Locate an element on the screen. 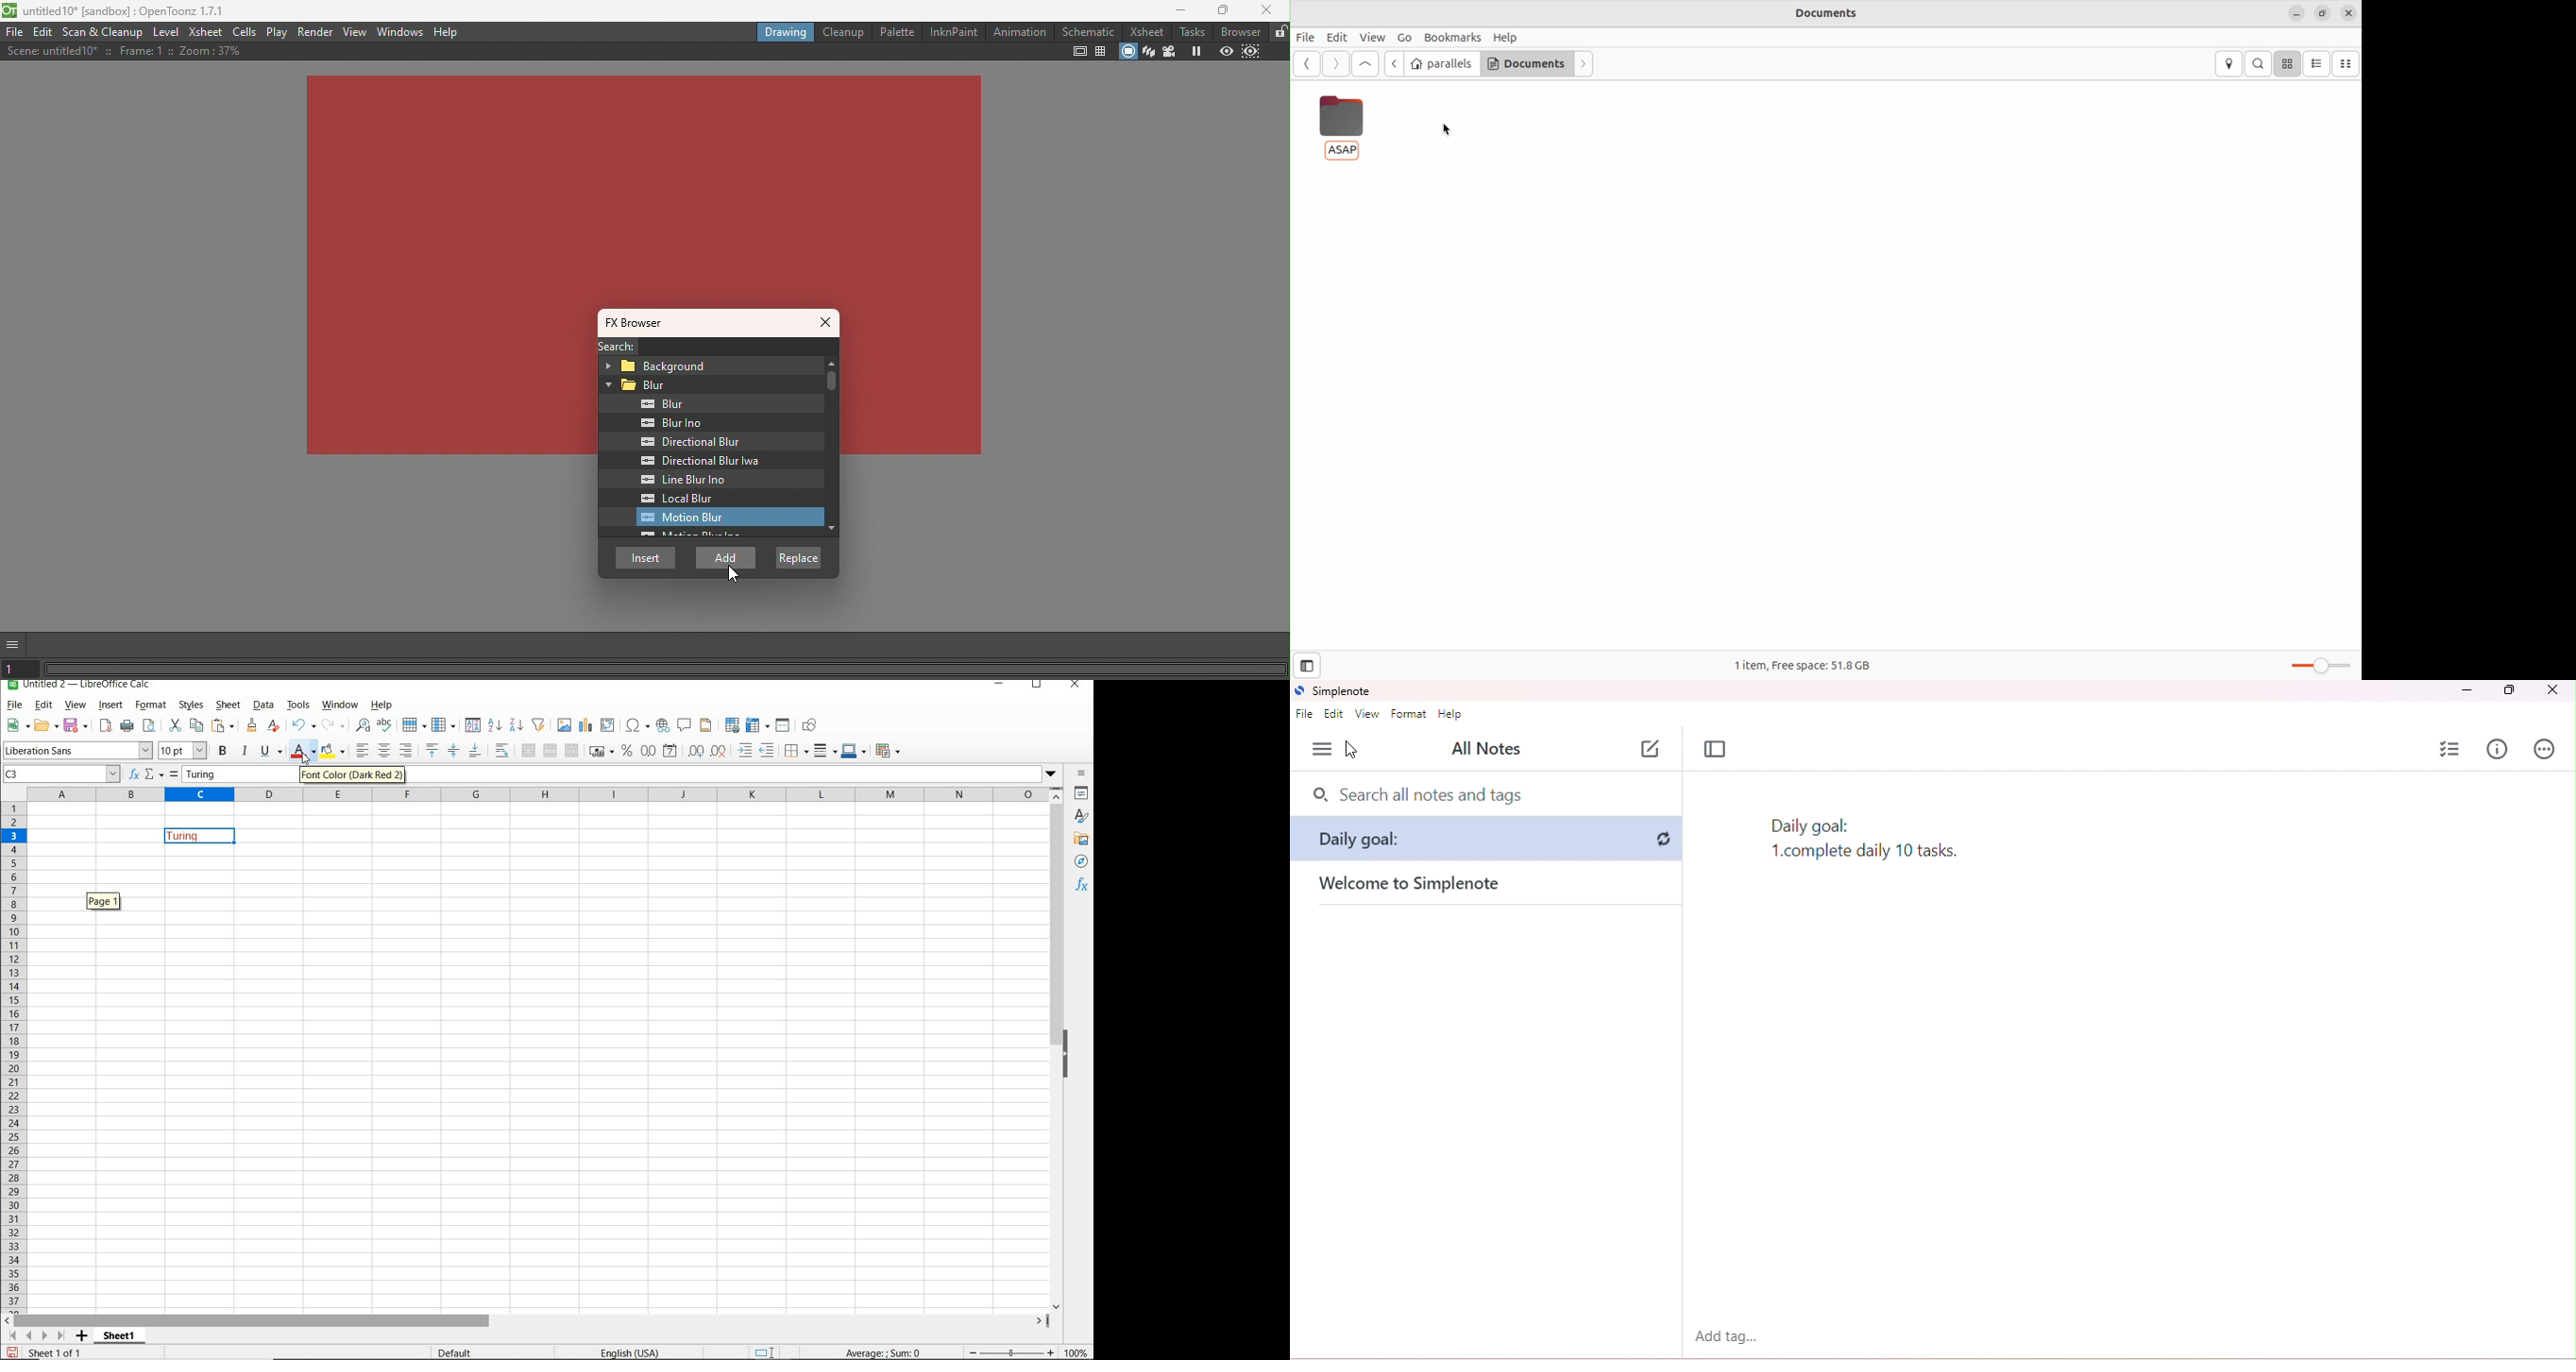  MERGE CELLS is located at coordinates (551, 752).